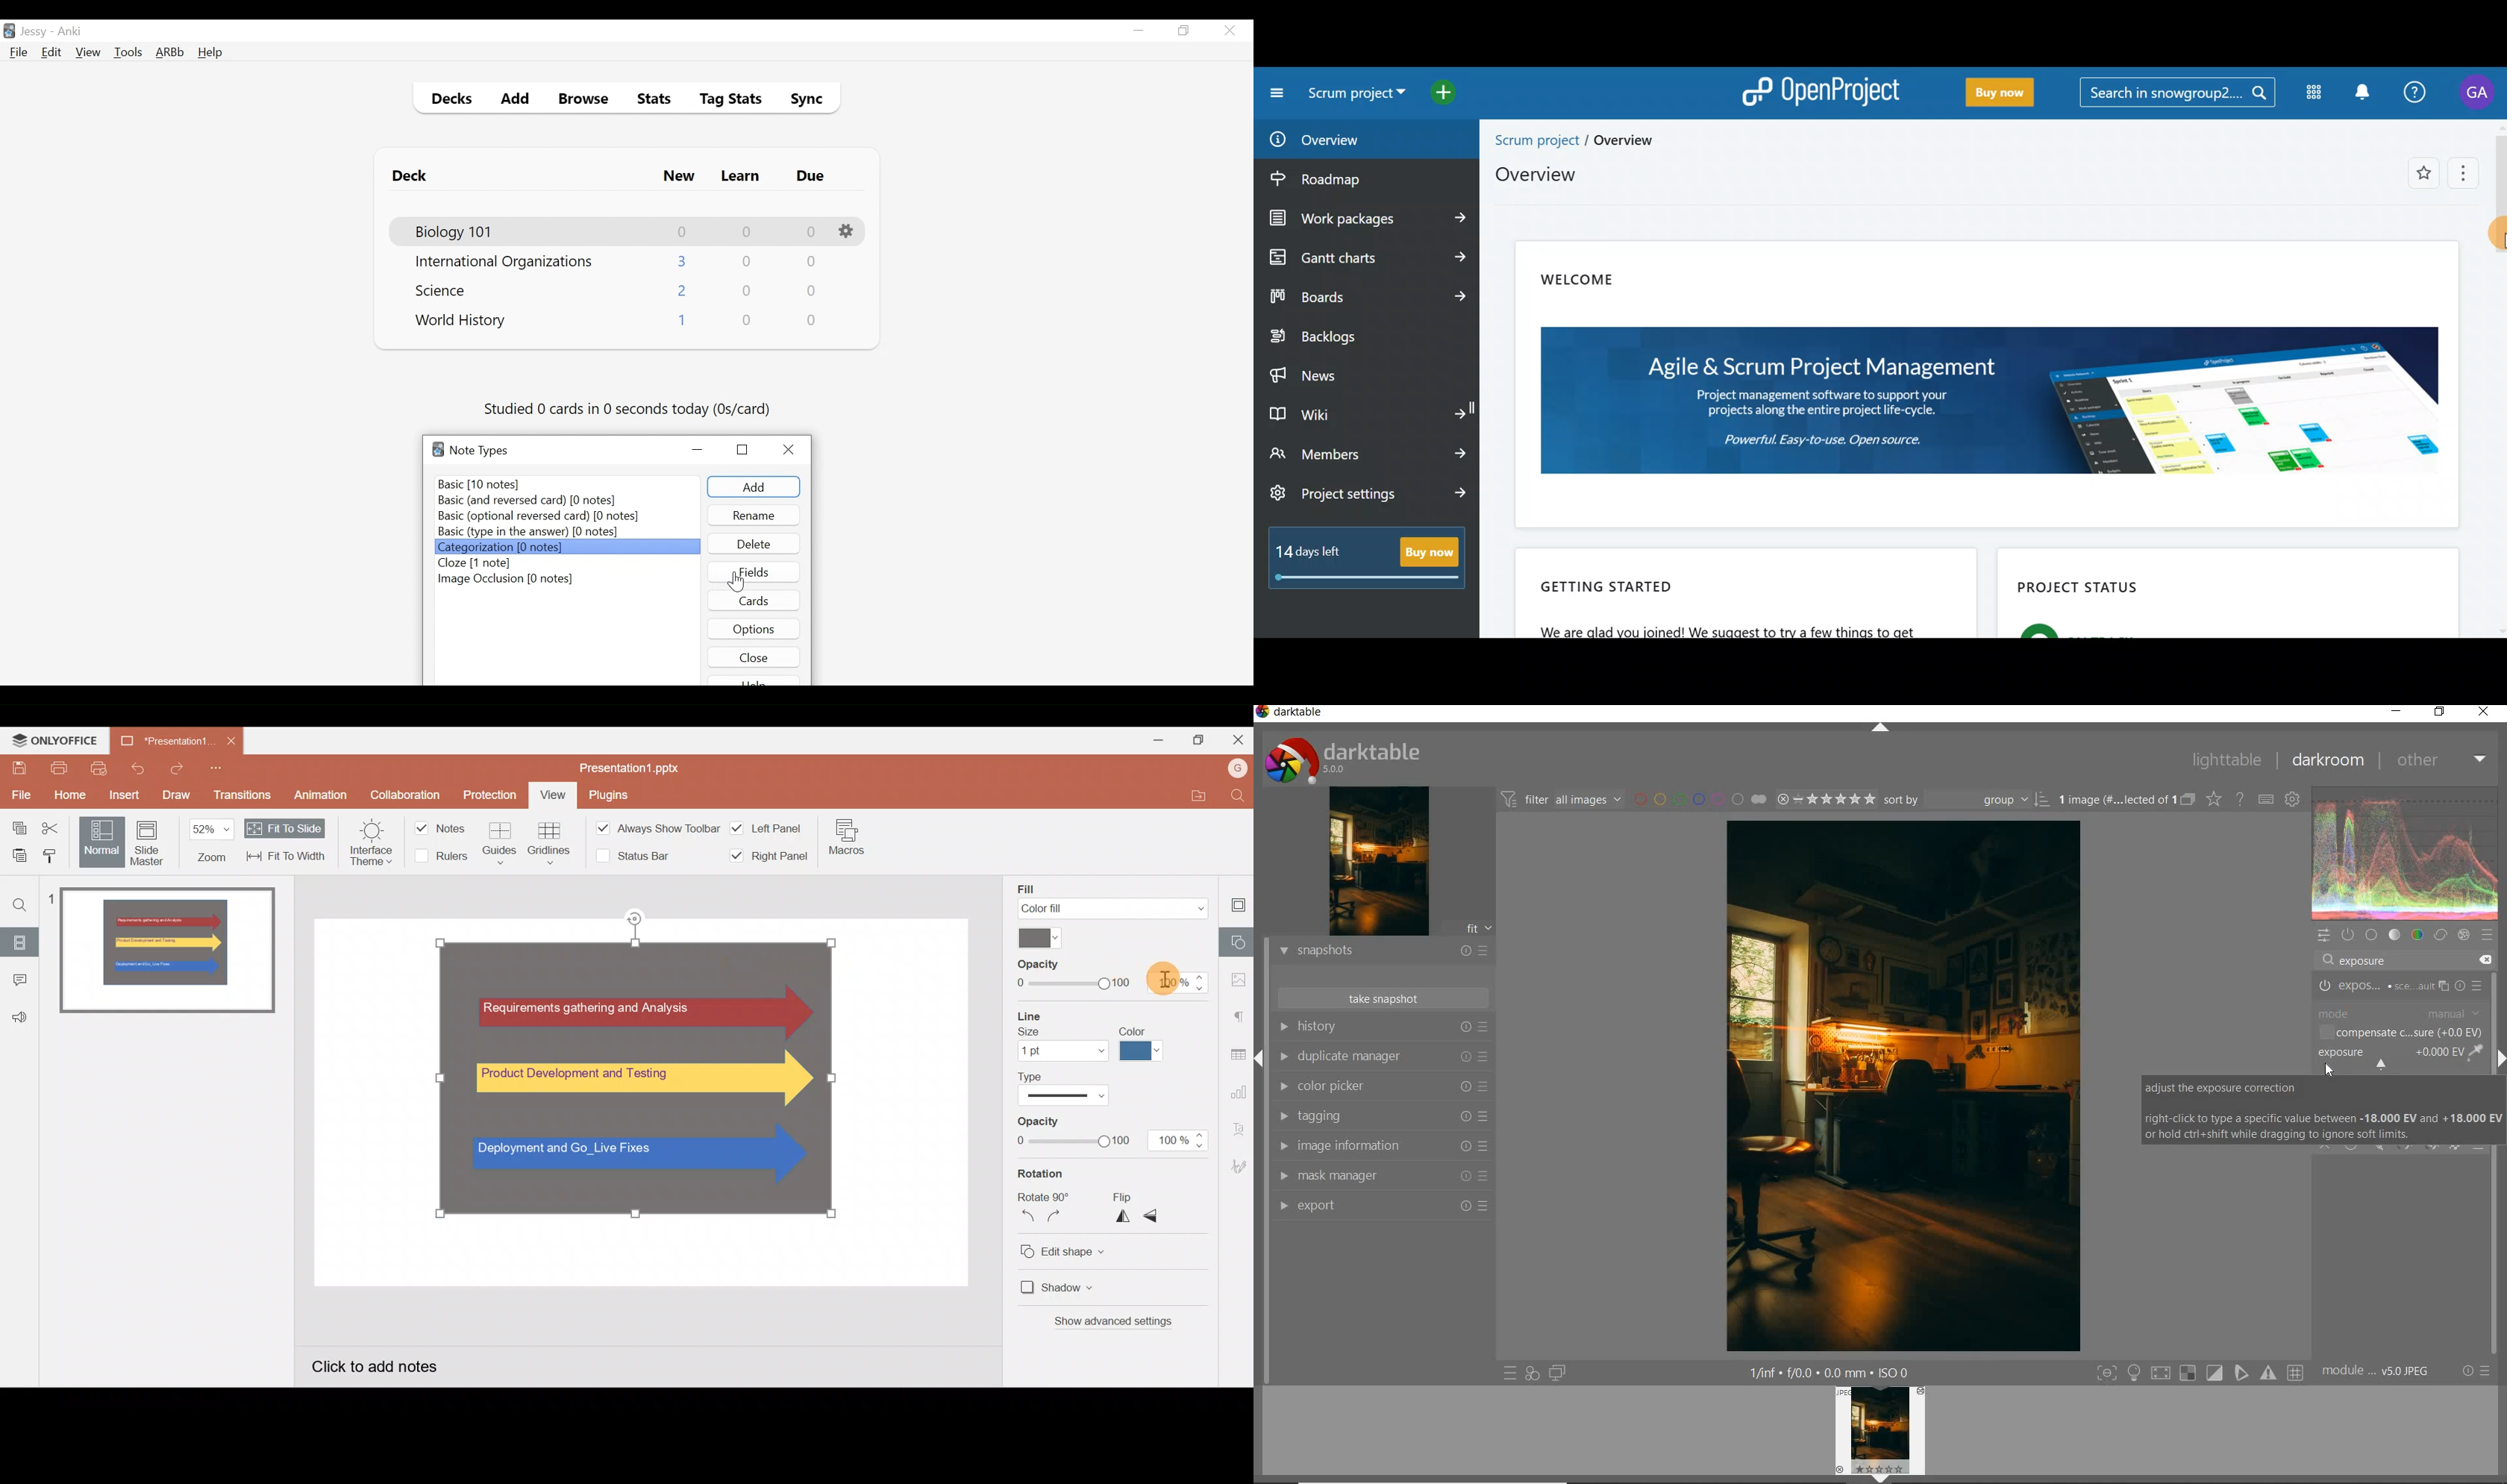 Image resolution: width=2520 pixels, height=1484 pixels. Describe the element at coordinates (54, 826) in the screenshot. I see `Cut` at that location.